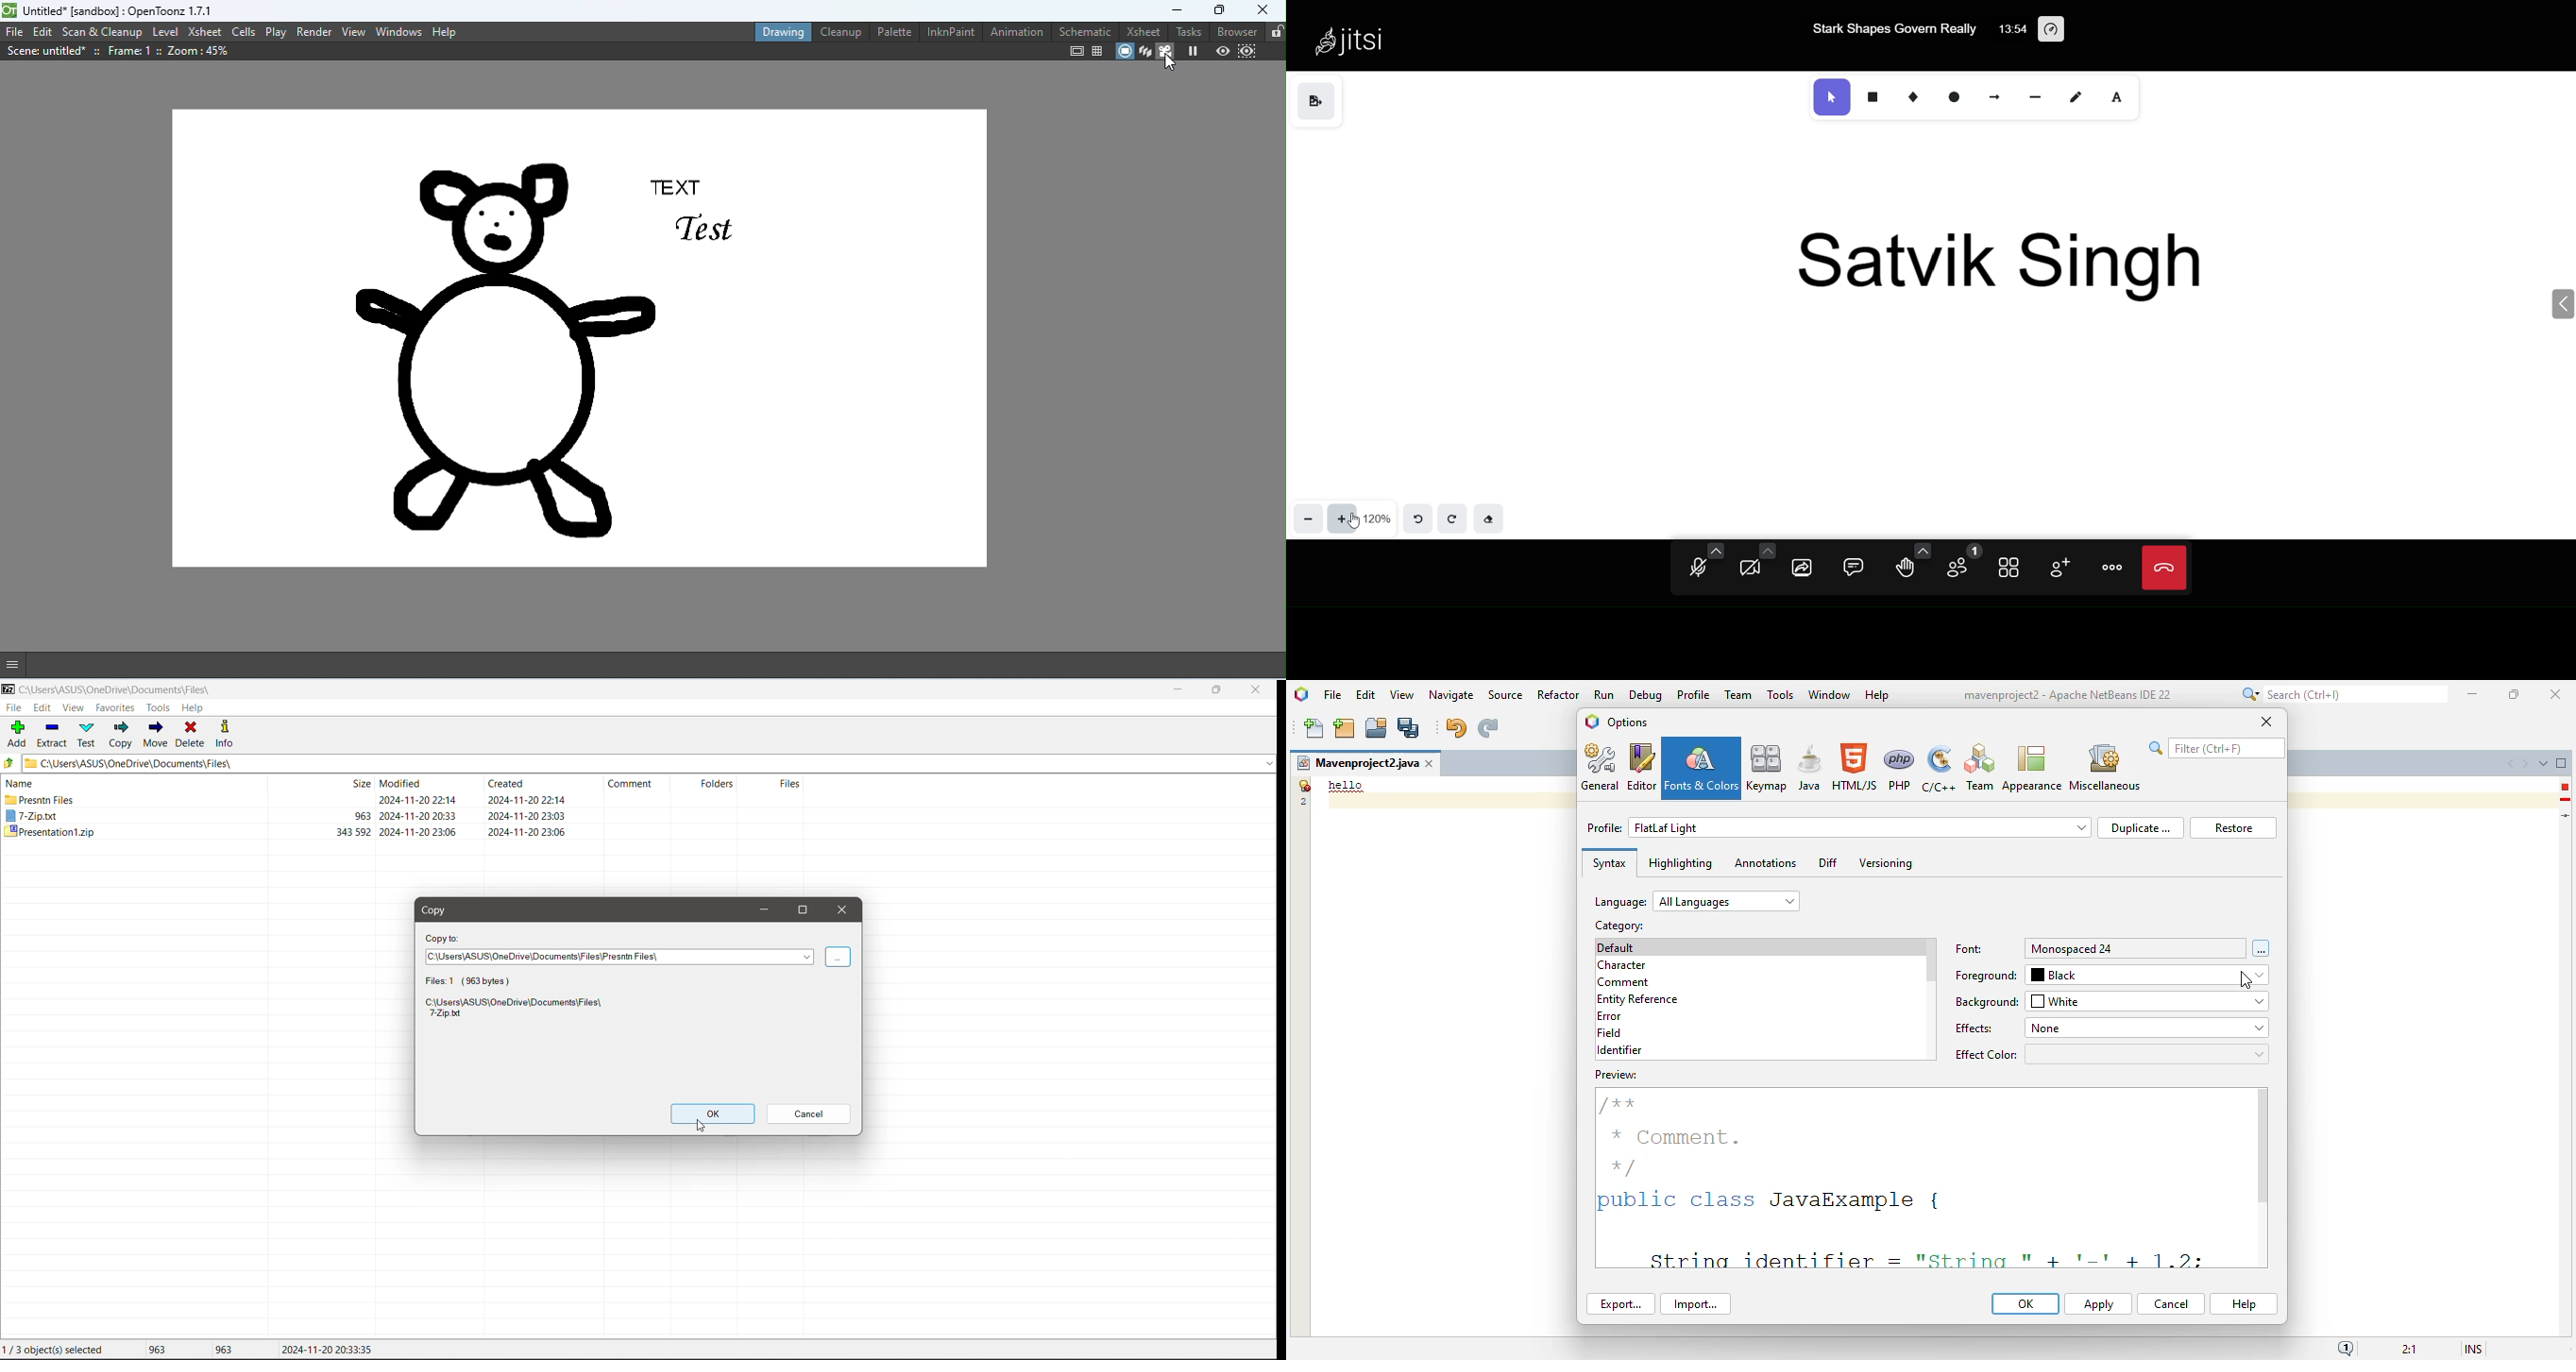  Describe the element at coordinates (2035, 97) in the screenshot. I see `line` at that location.